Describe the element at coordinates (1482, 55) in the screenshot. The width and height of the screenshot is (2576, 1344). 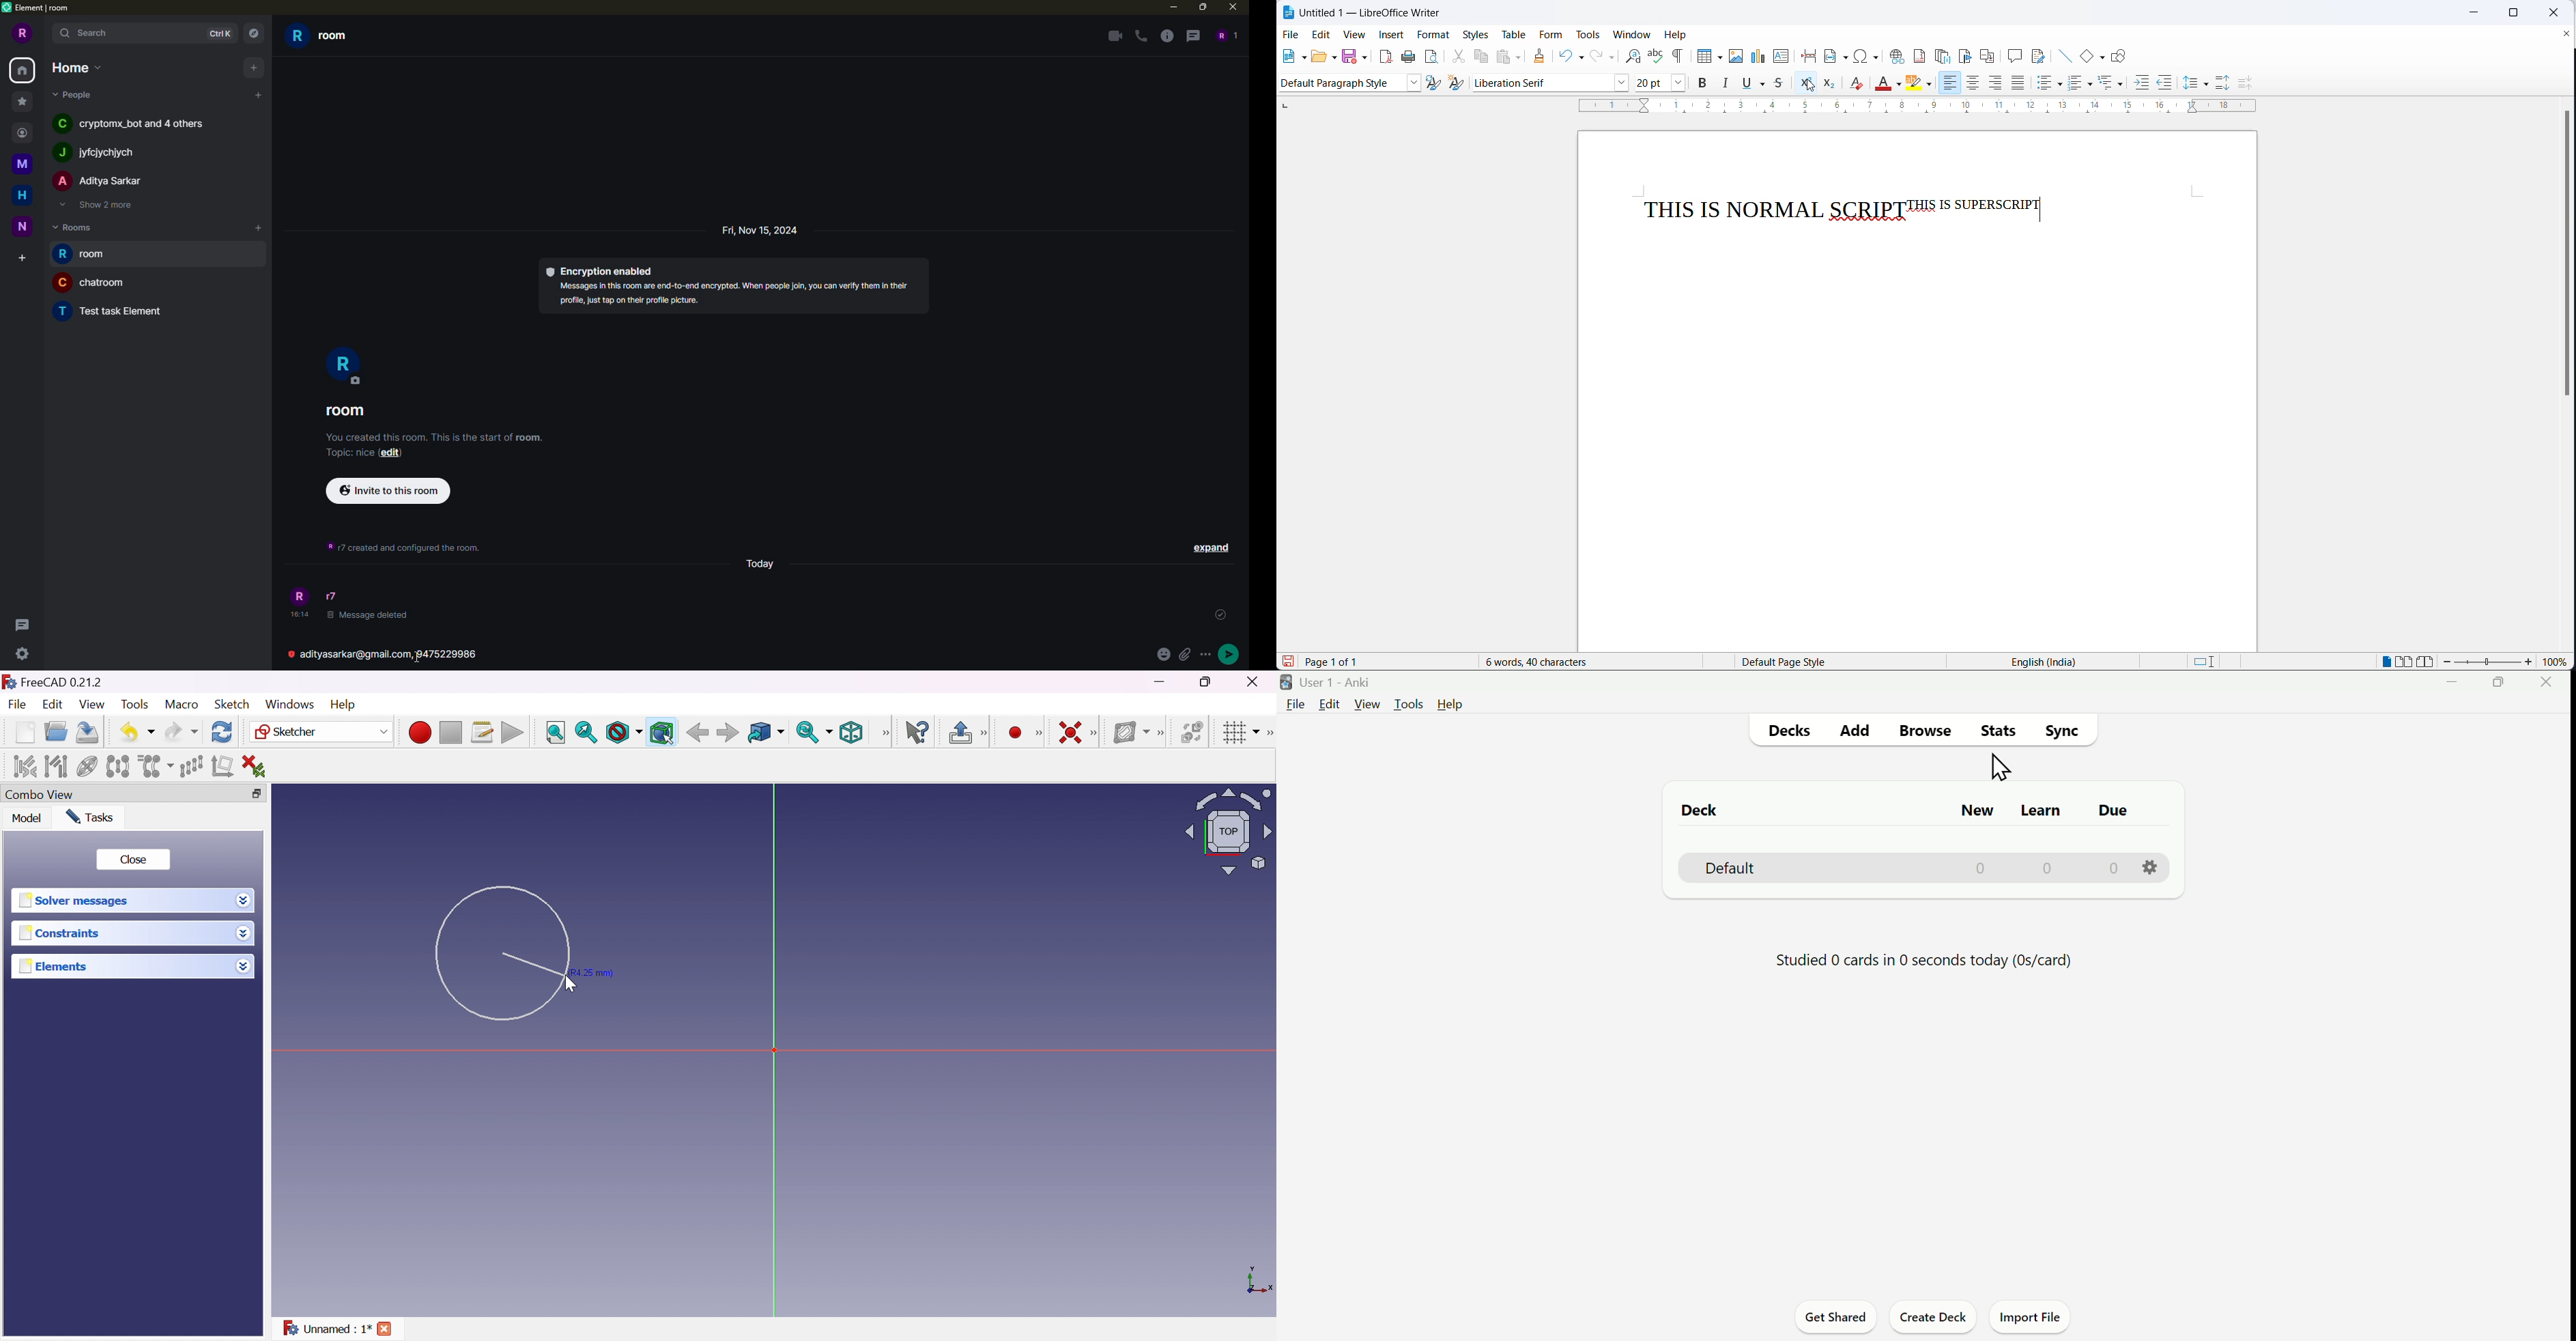
I see `copy ` at that location.